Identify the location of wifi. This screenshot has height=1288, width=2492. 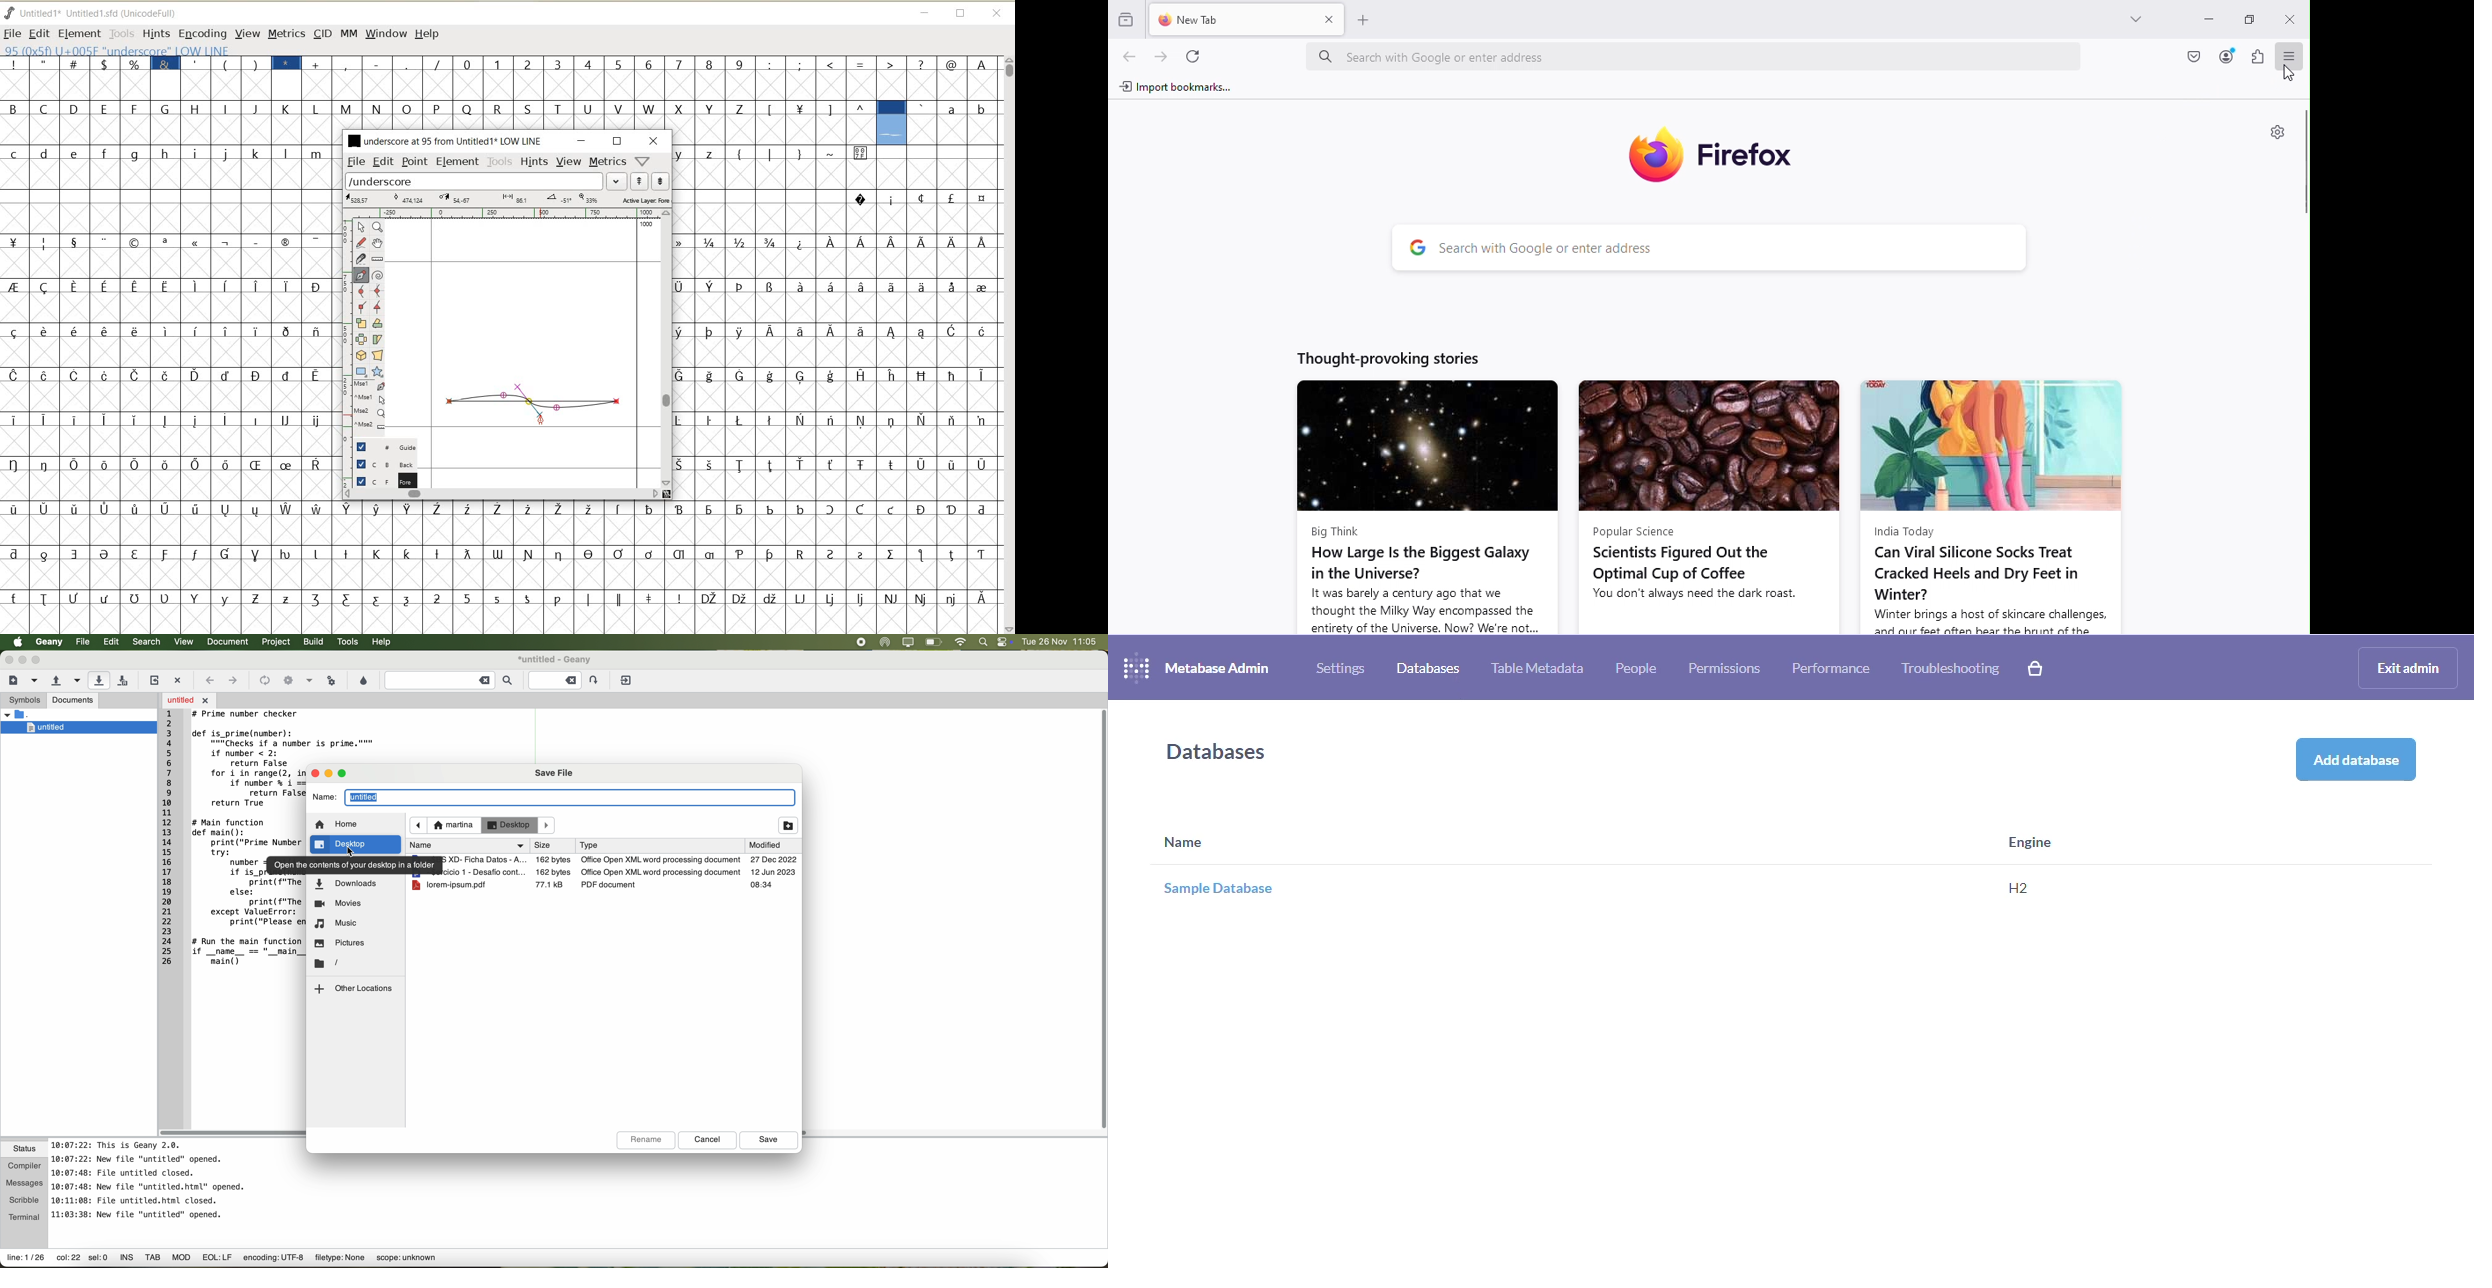
(961, 642).